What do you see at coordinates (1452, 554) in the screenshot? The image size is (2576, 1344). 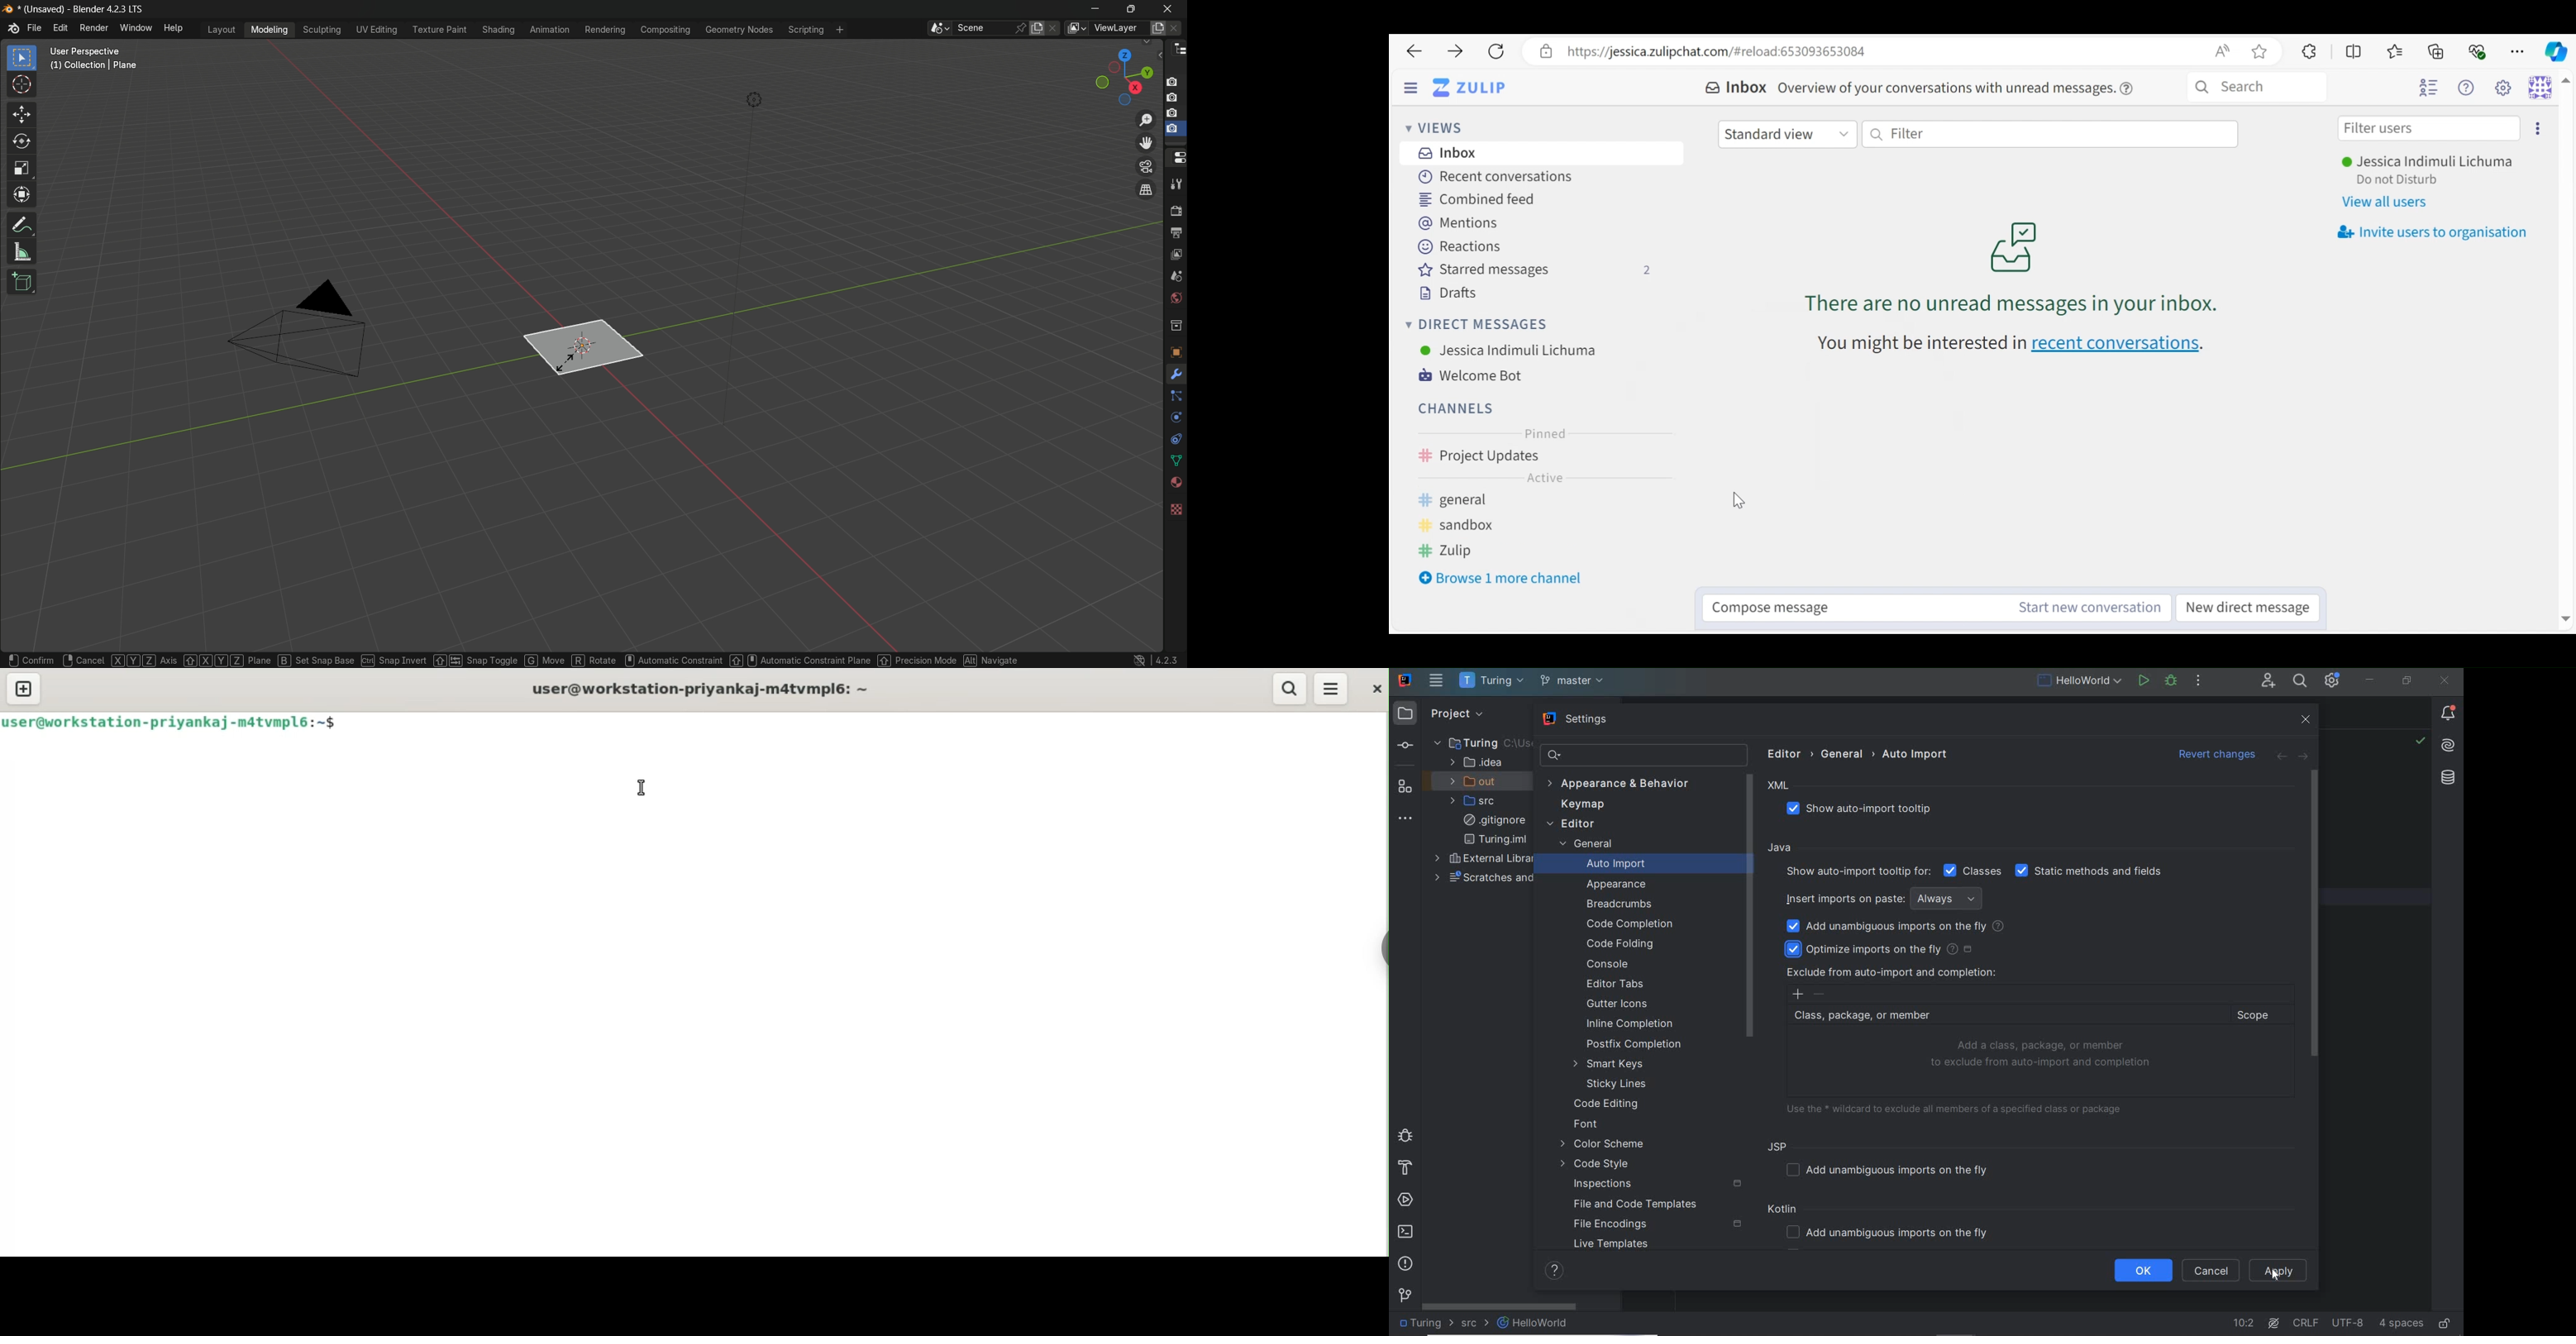 I see `zulip` at bounding box center [1452, 554].